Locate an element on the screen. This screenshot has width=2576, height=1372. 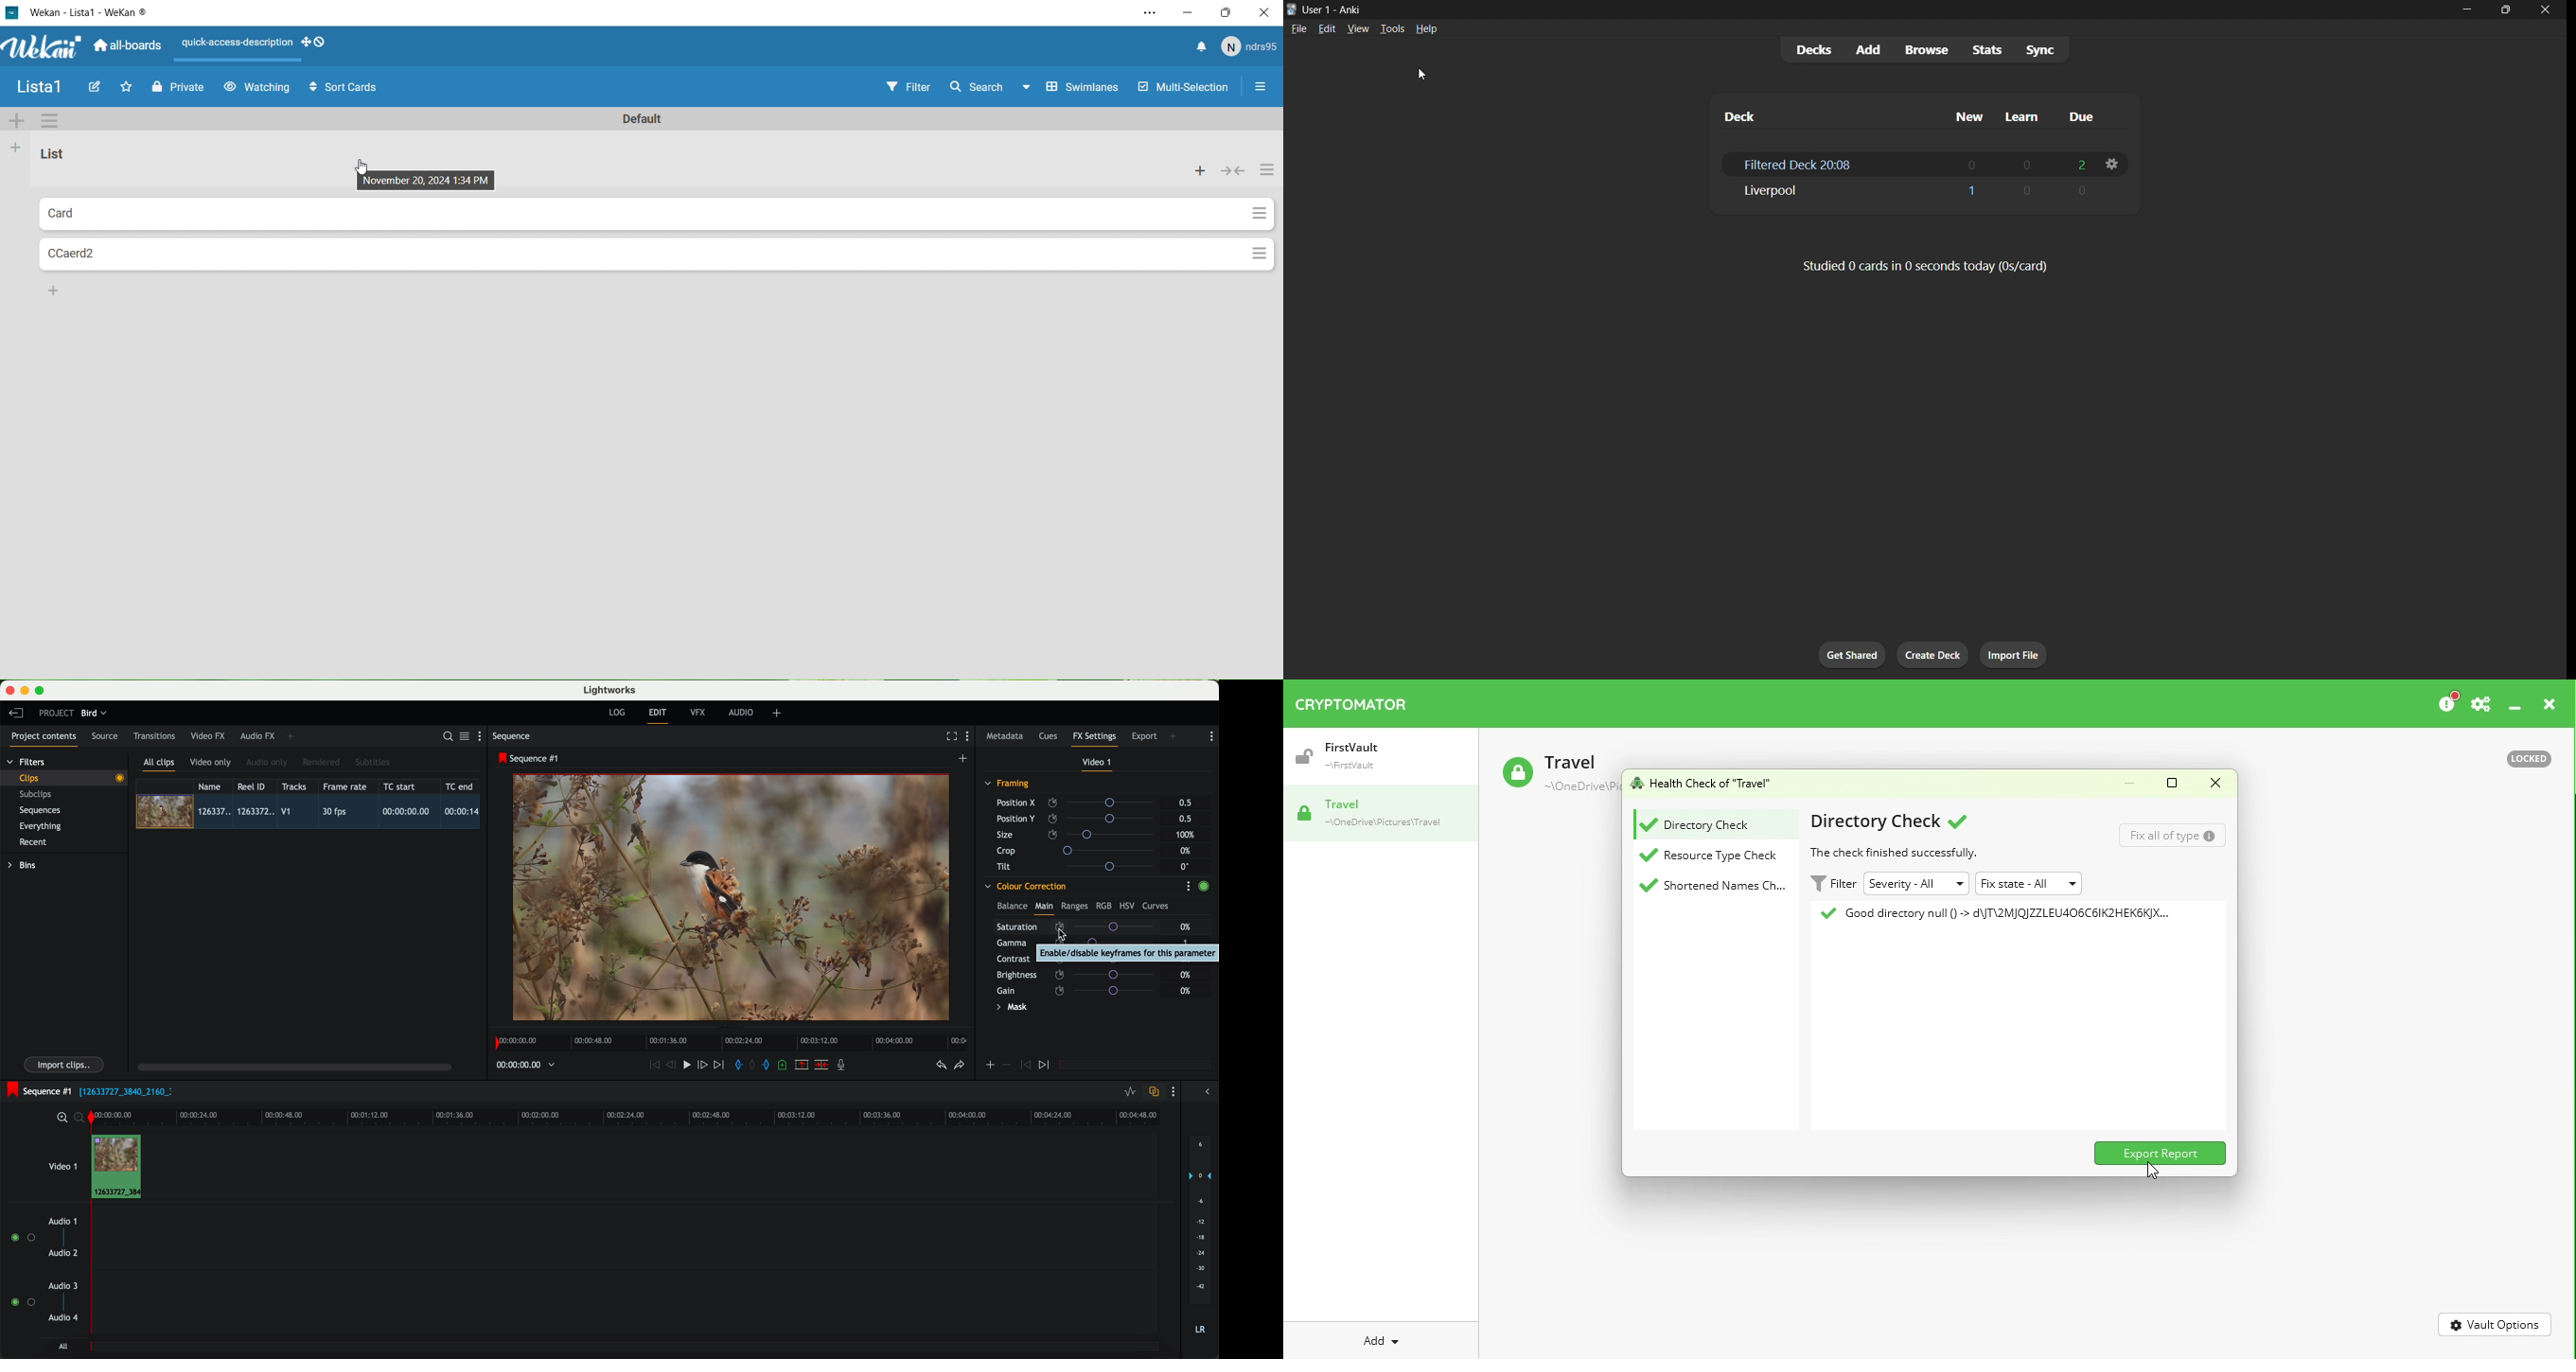
minimize program is located at coordinates (26, 691).